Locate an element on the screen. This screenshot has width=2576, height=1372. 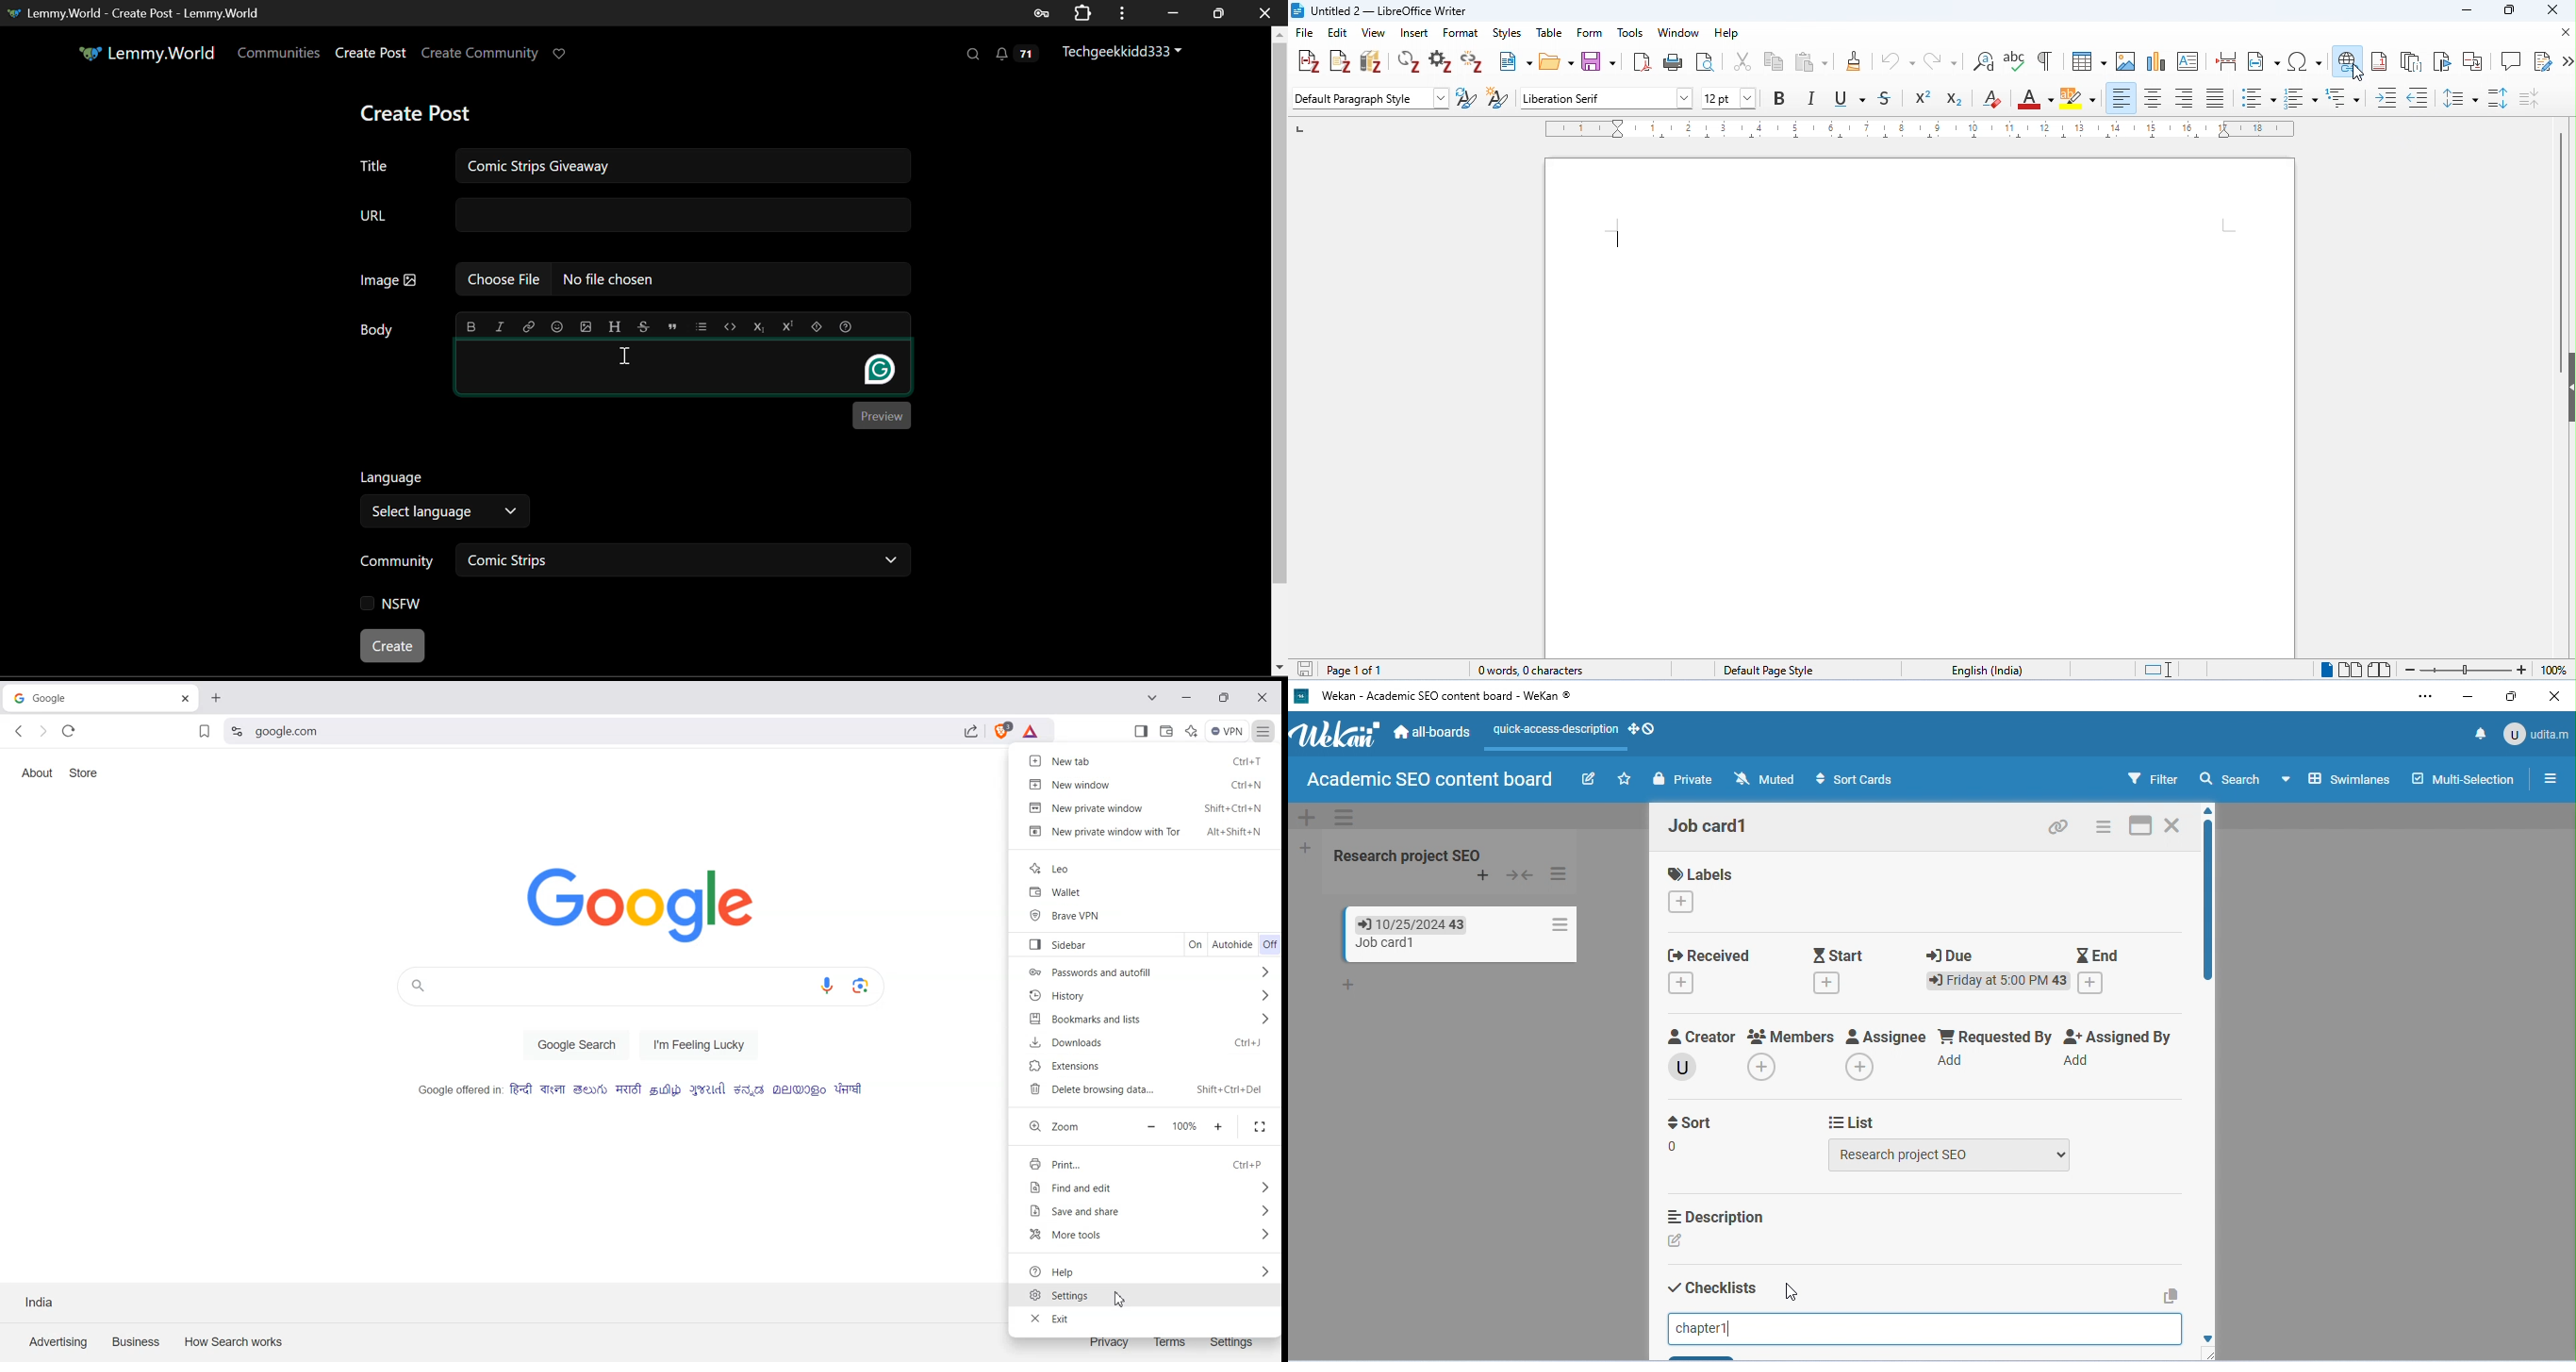
paste is located at coordinates (1811, 60).